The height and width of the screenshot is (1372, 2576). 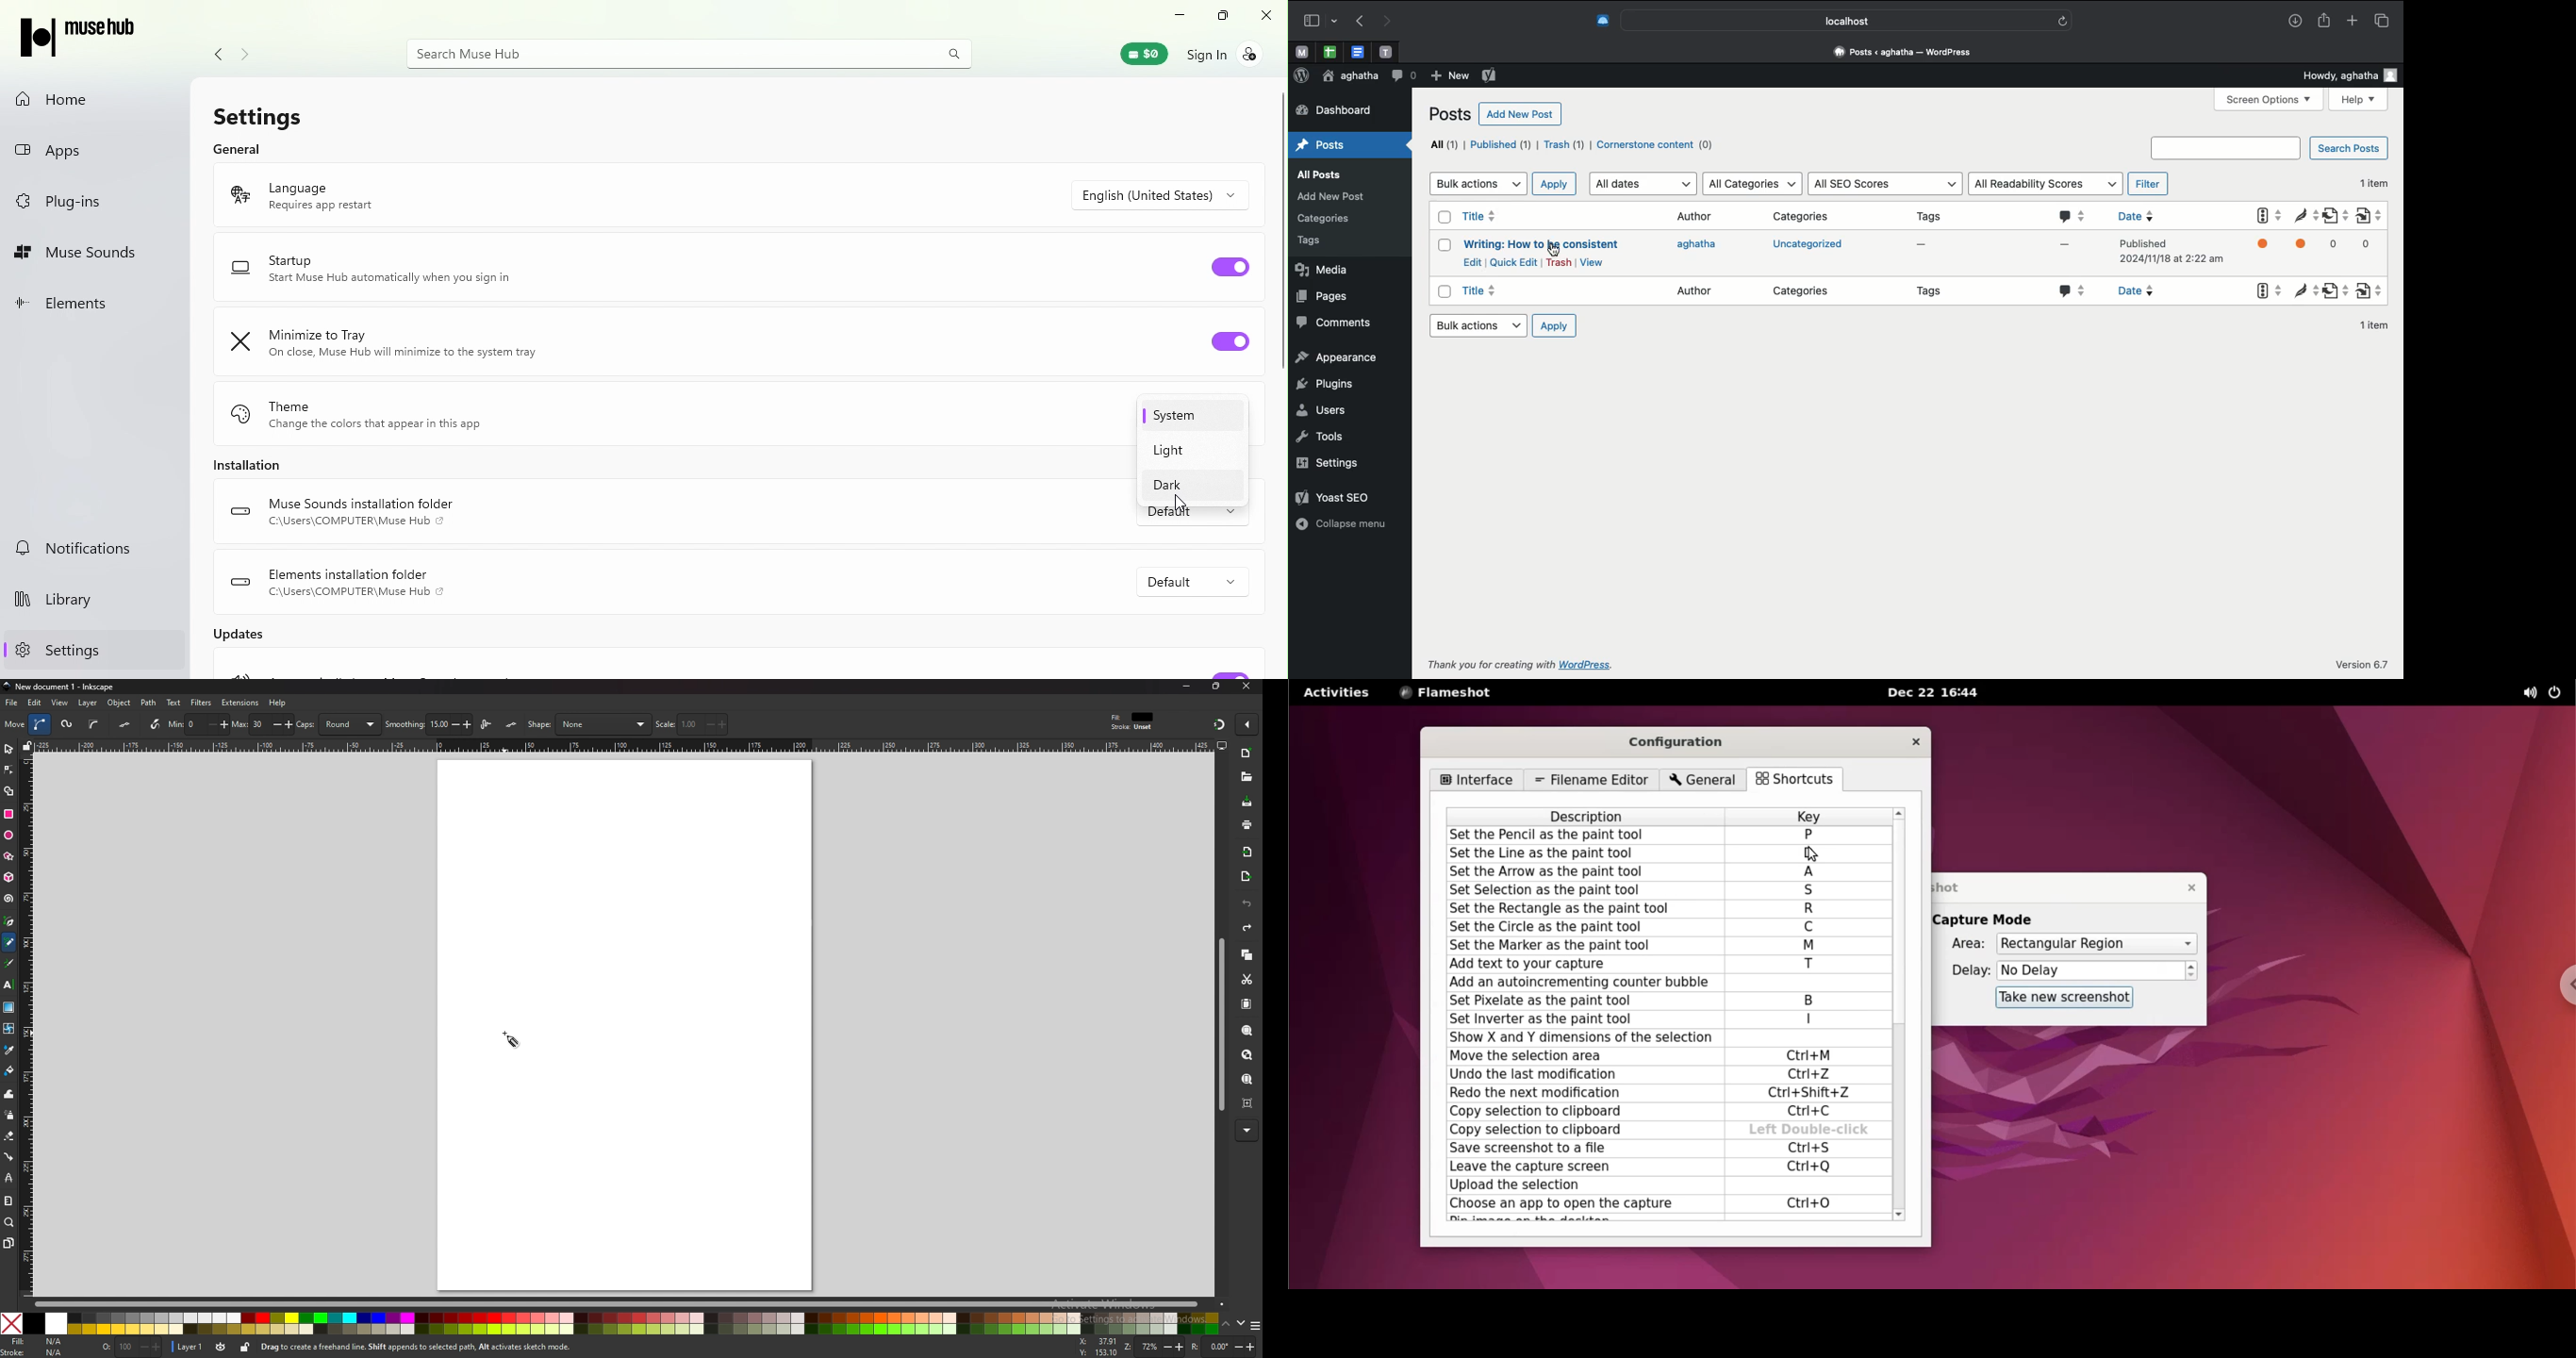 What do you see at coordinates (1350, 77) in the screenshot?
I see `aghatha` at bounding box center [1350, 77].